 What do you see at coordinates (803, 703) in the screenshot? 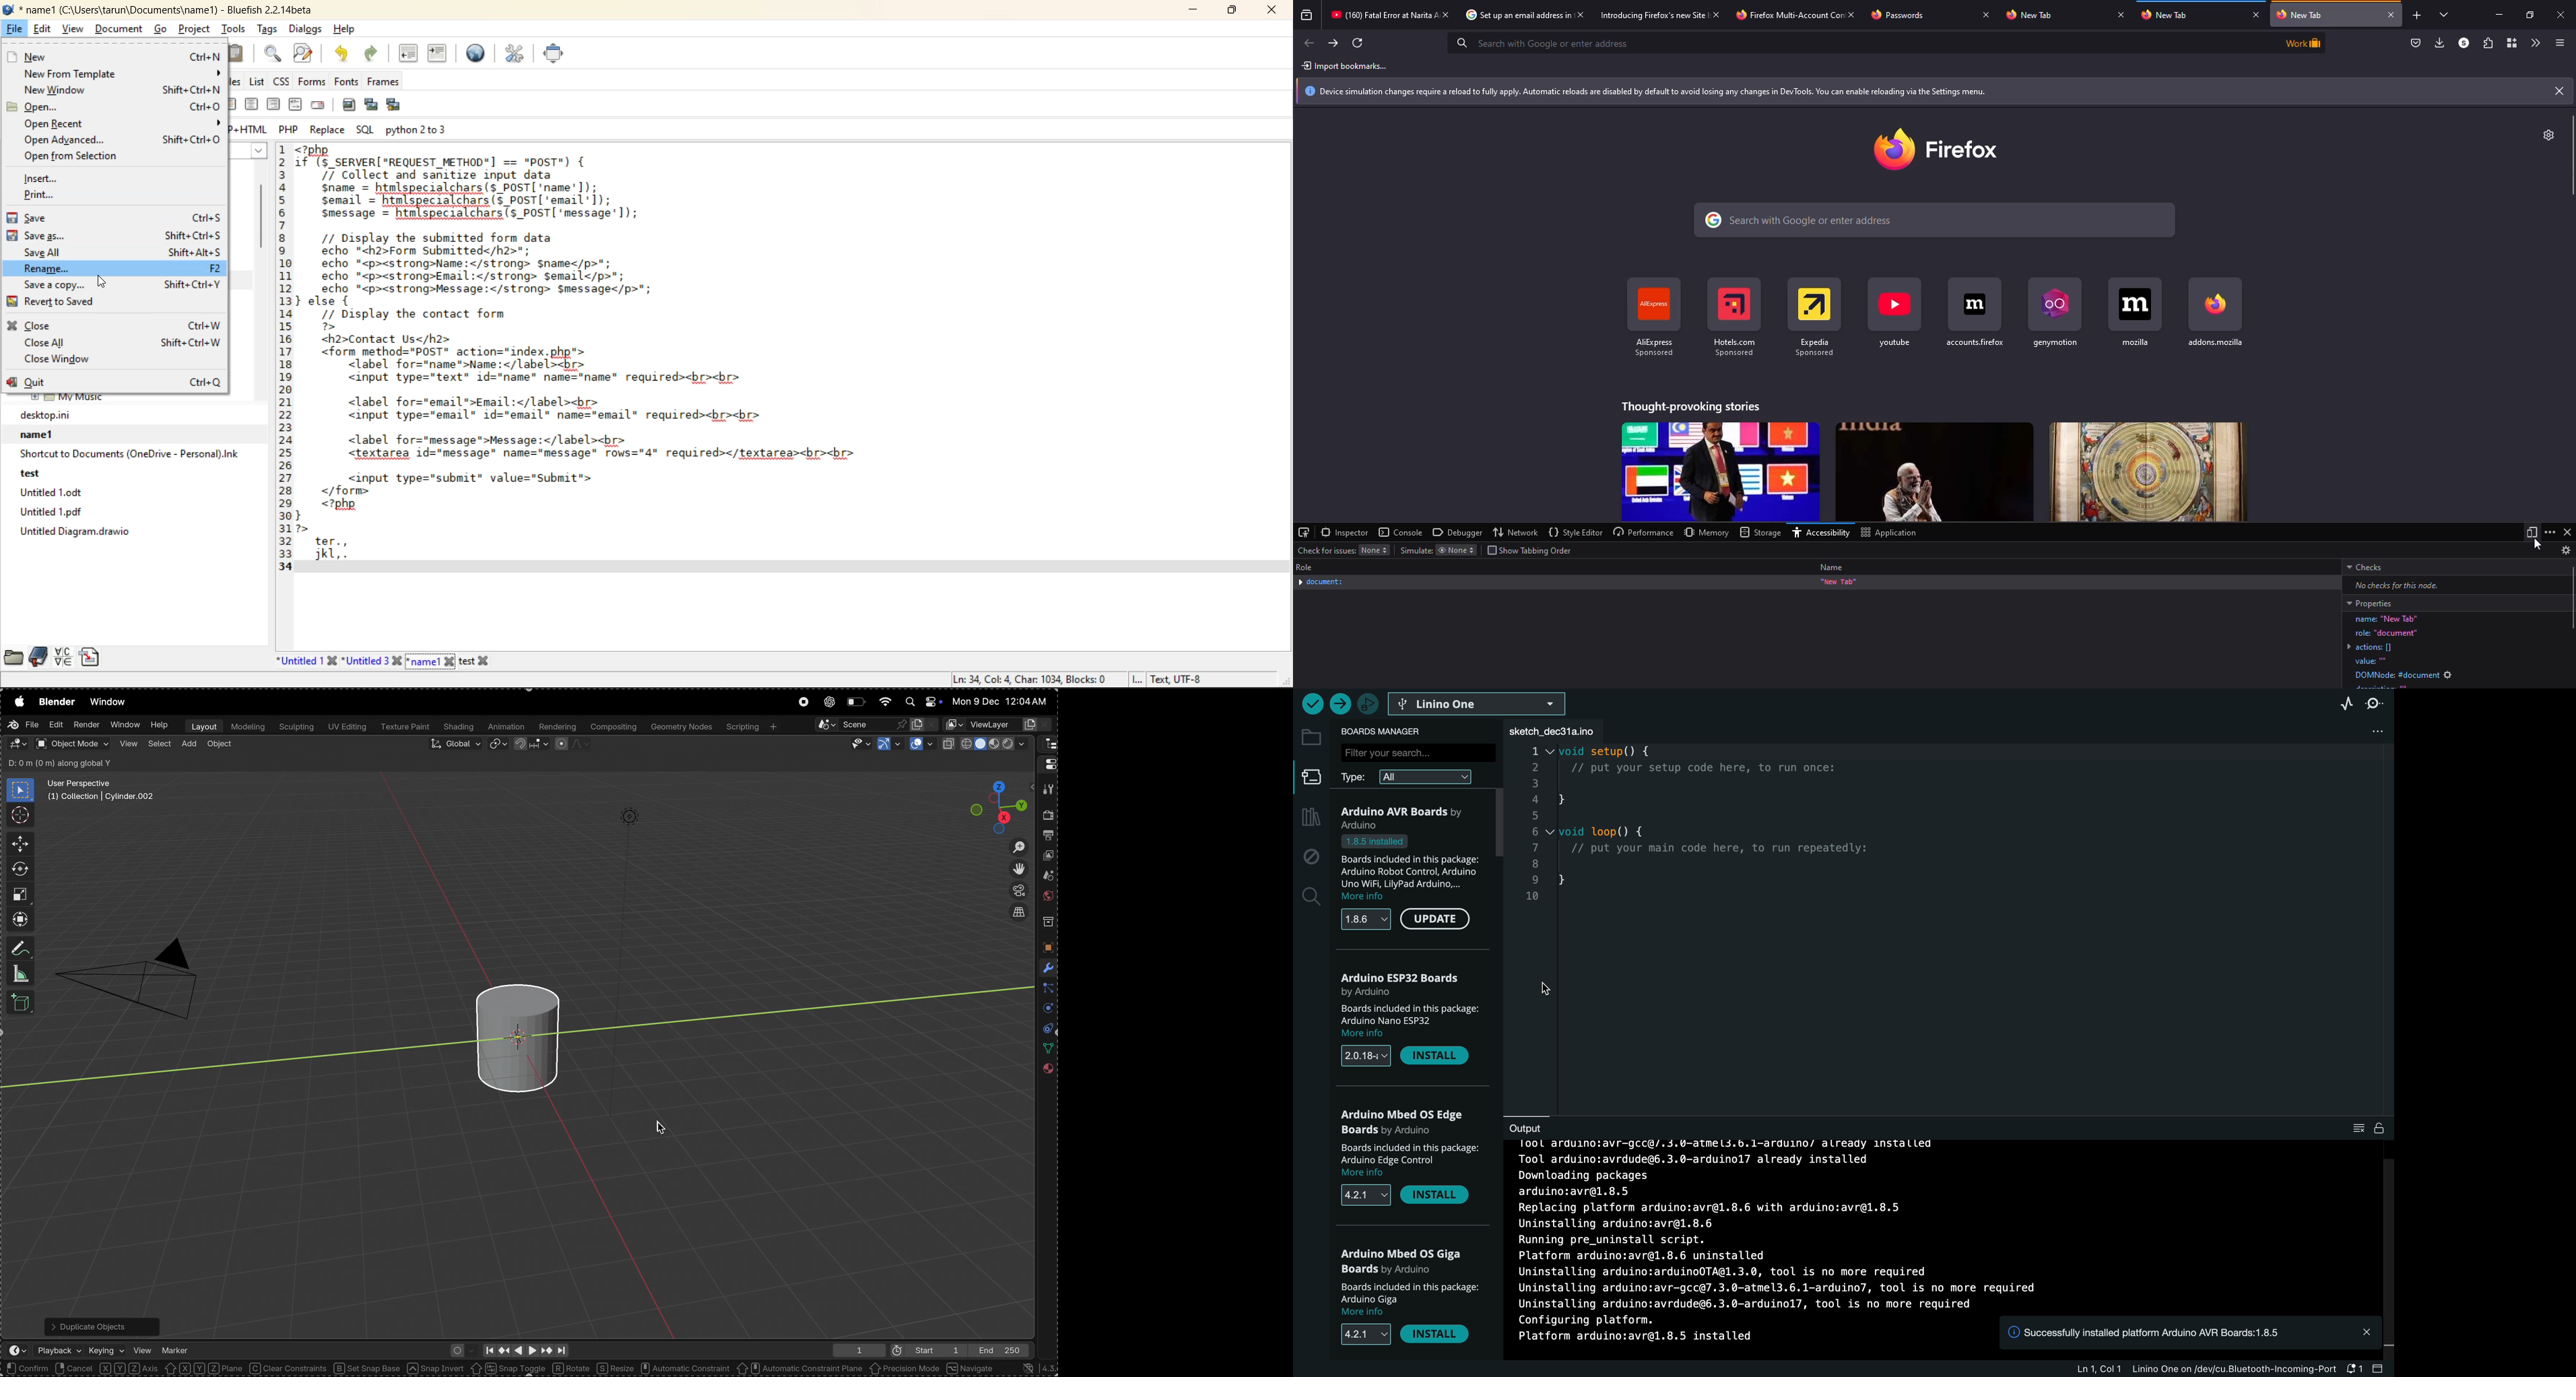
I see `record` at bounding box center [803, 703].